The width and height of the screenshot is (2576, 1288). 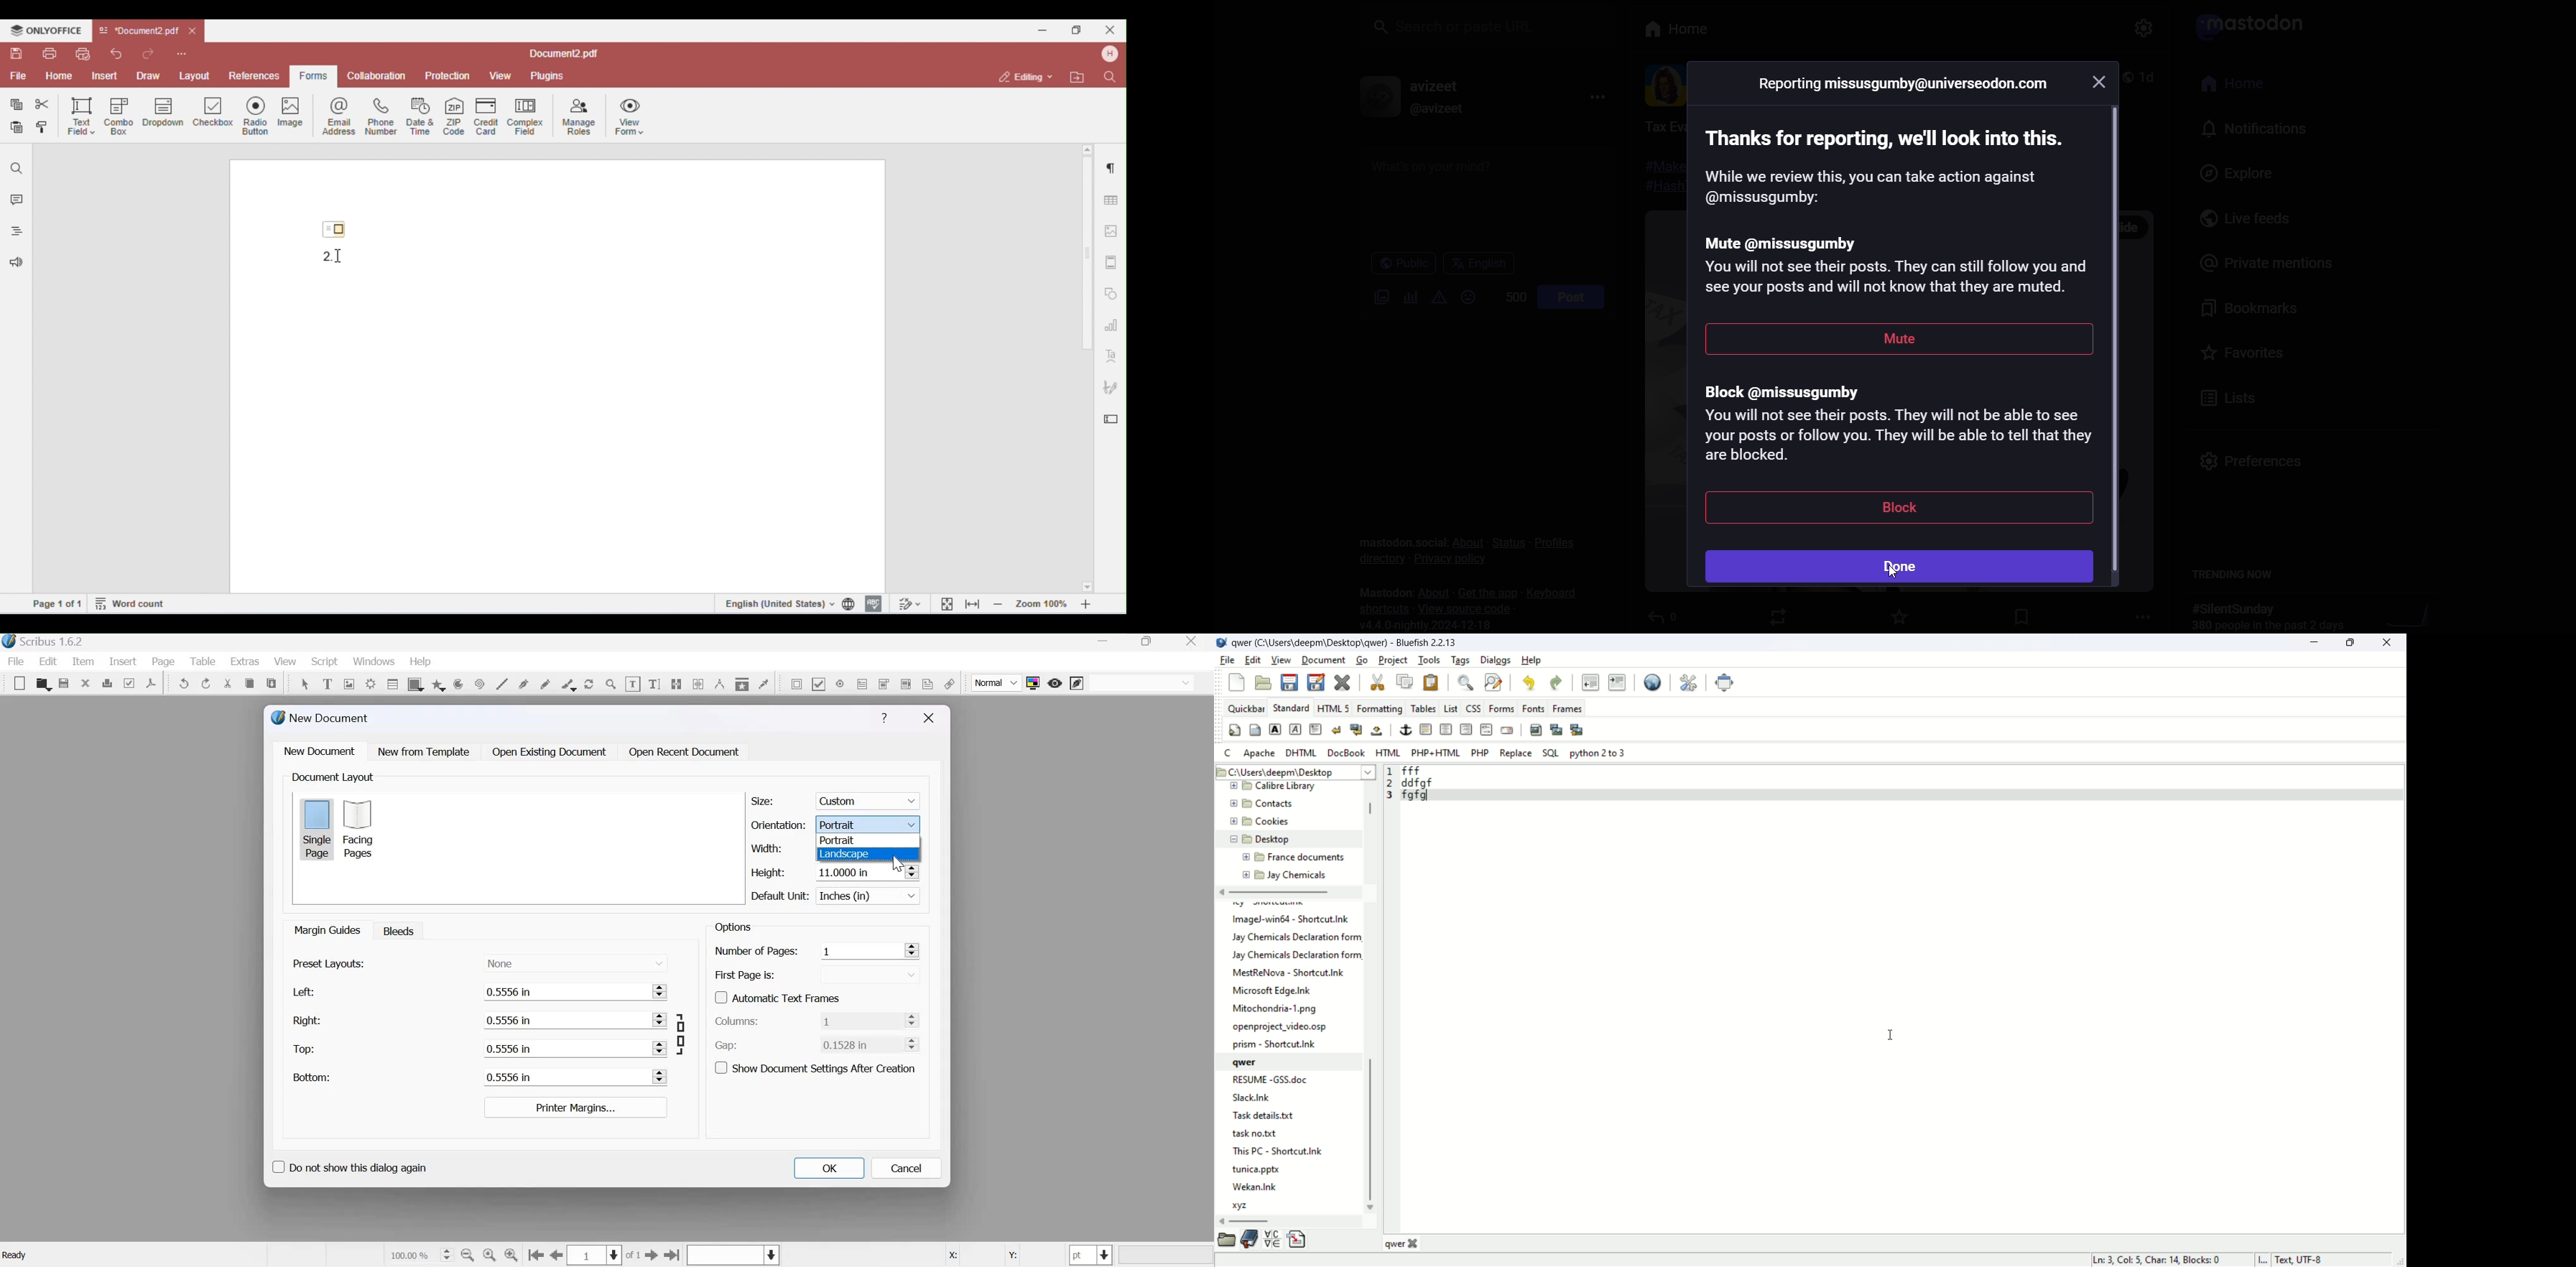 I want to click on View, so click(x=286, y=662).